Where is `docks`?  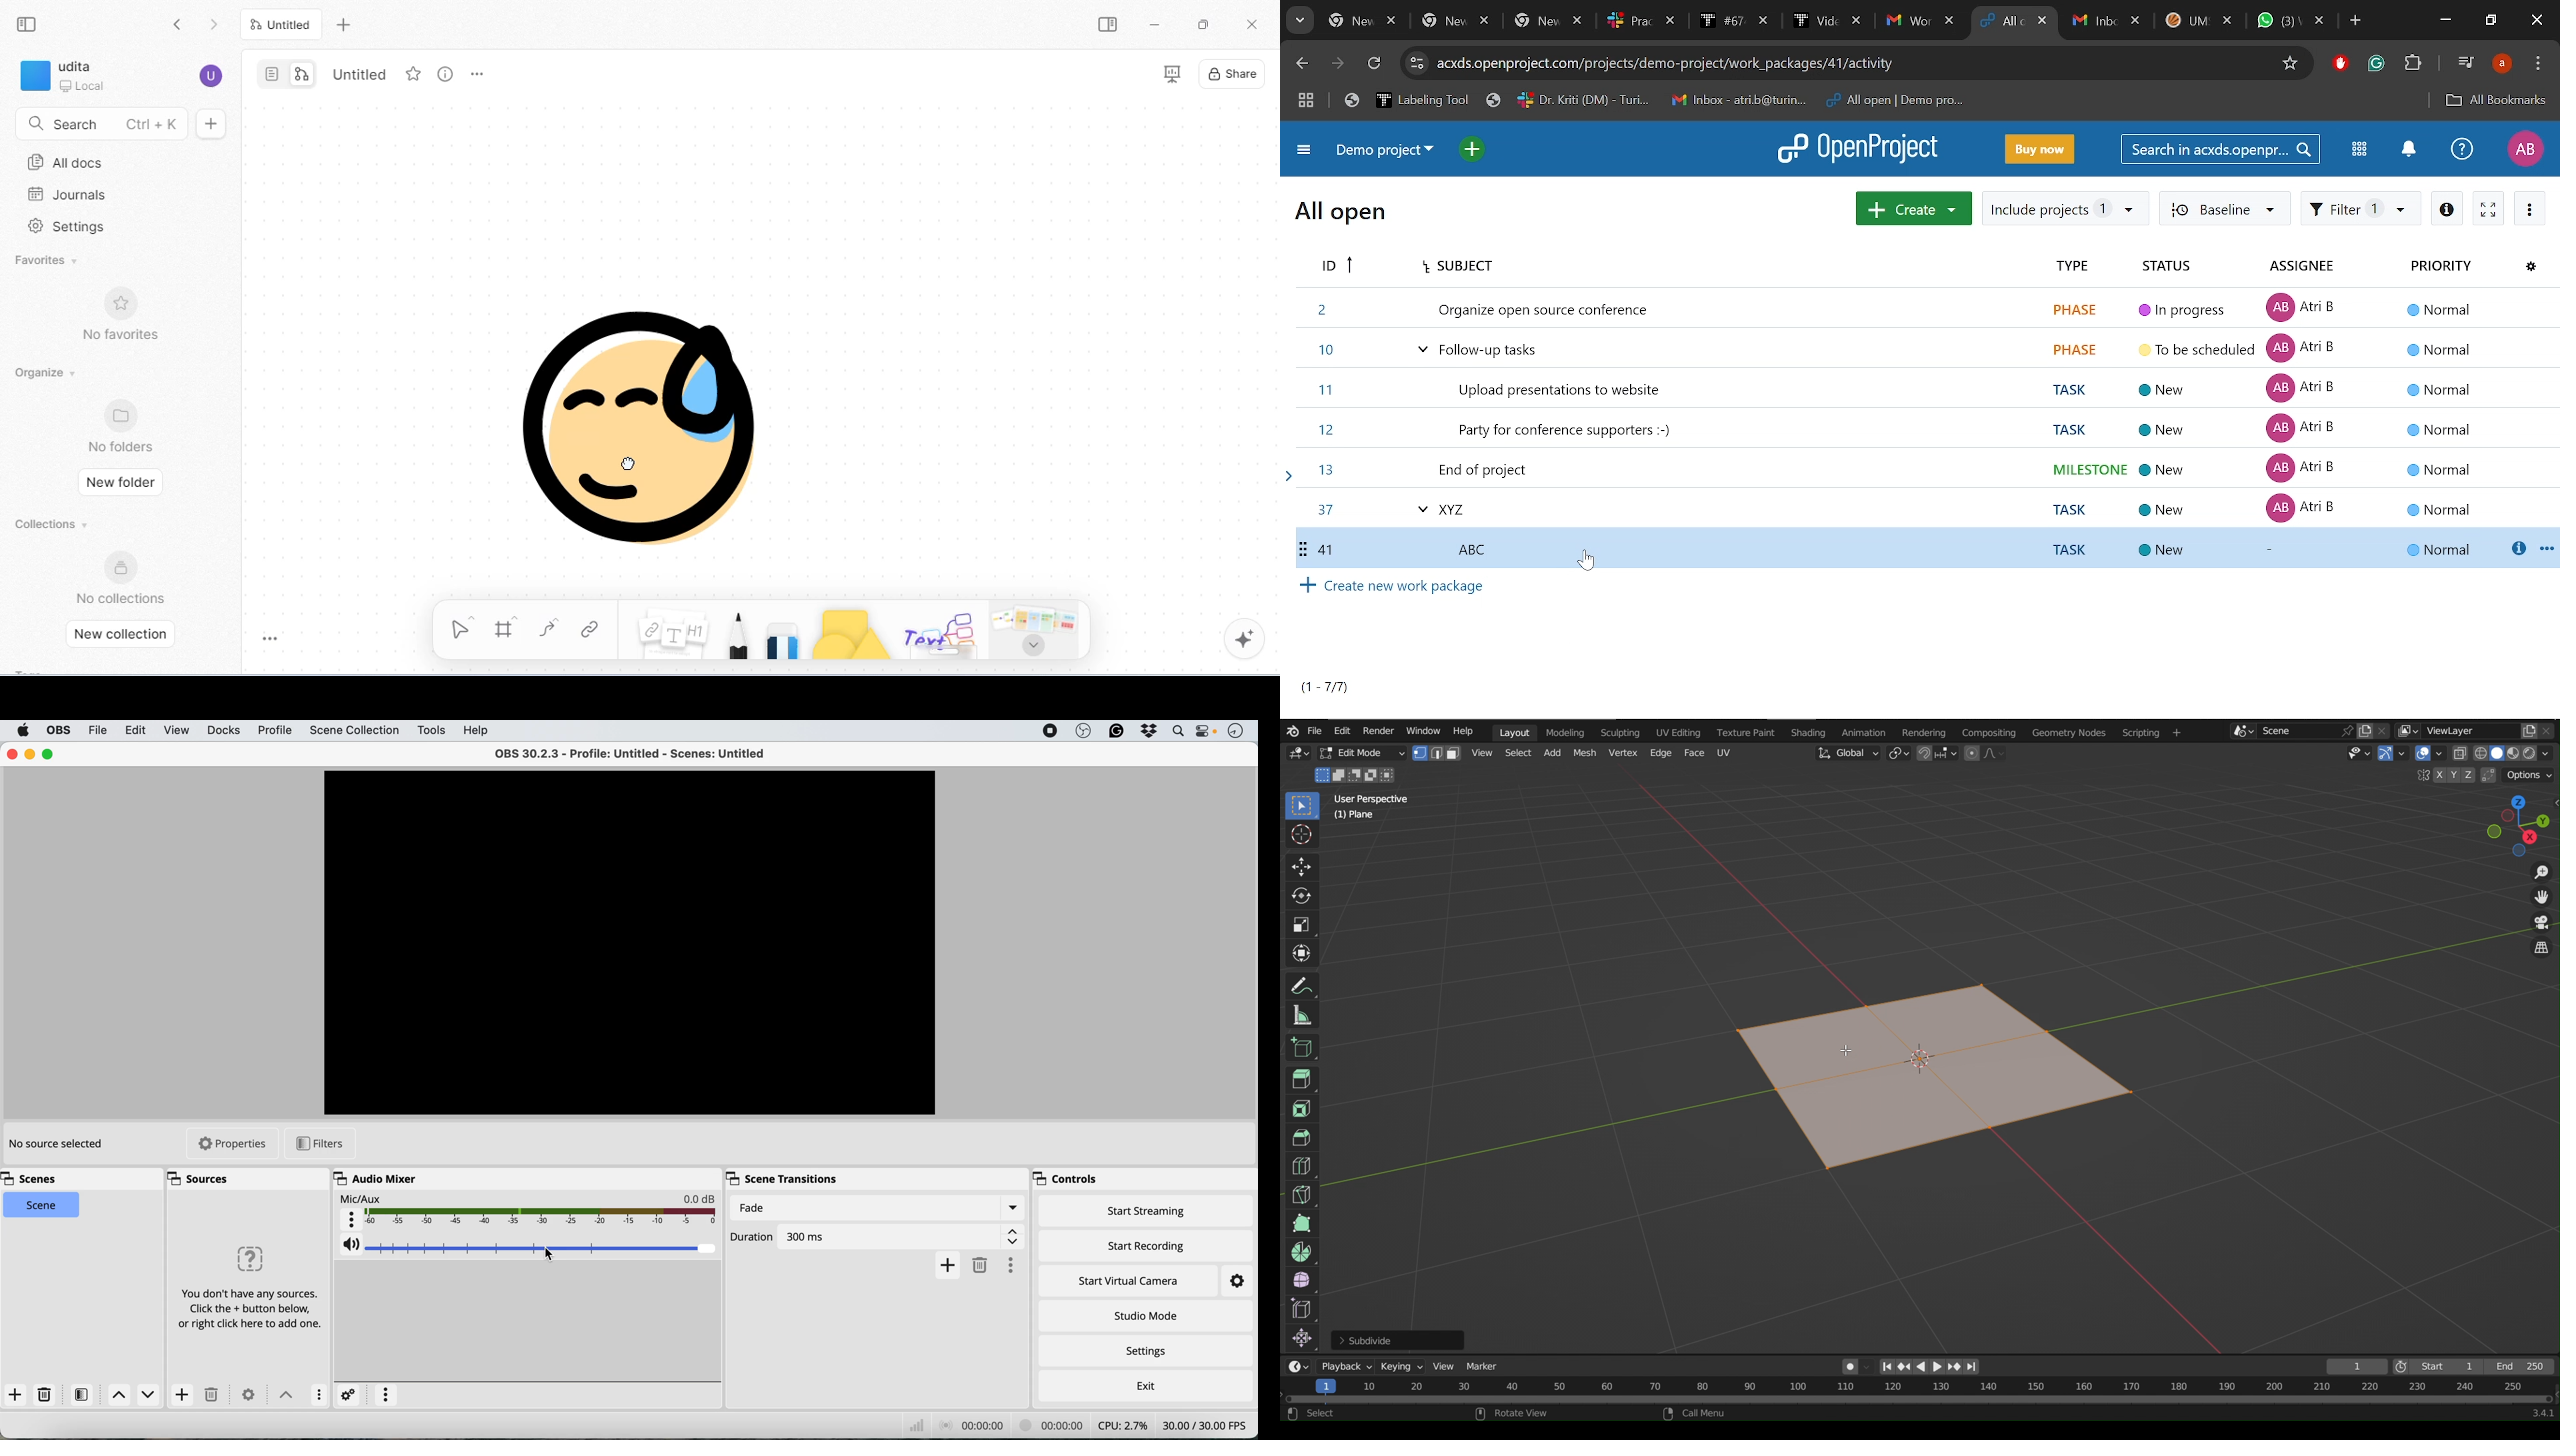
docks is located at coordinates (221, 732).